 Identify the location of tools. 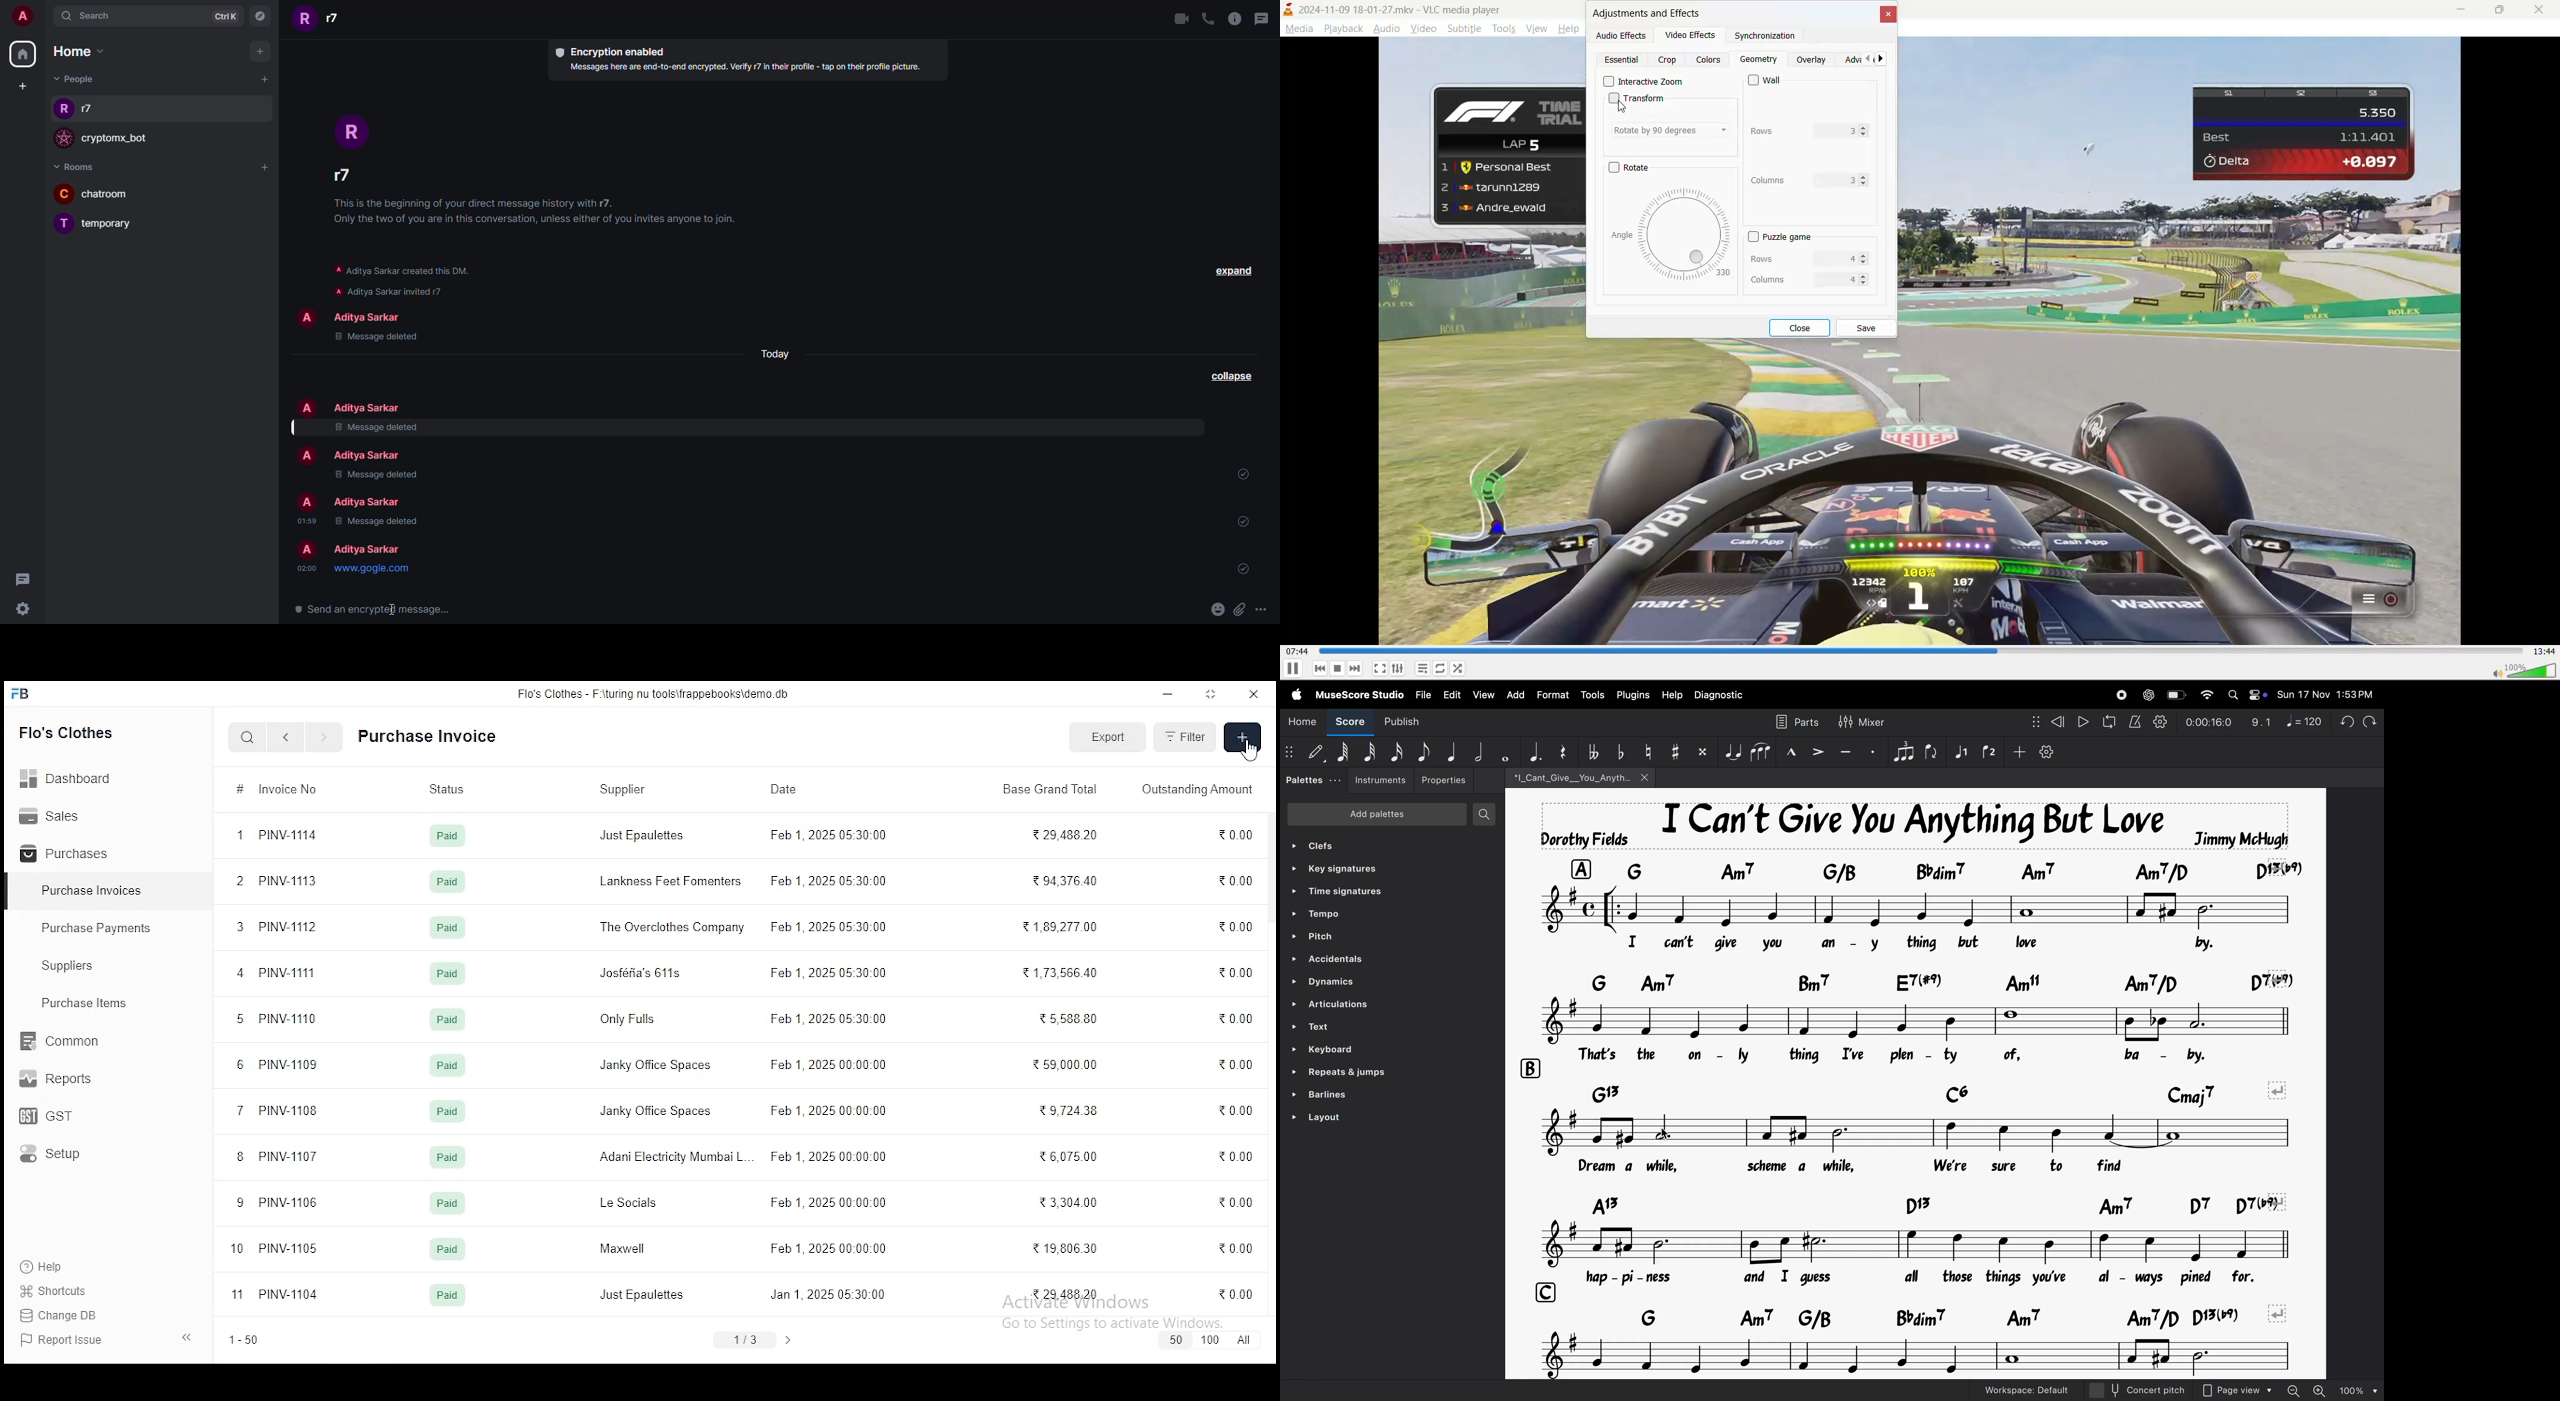
(1590, 695).